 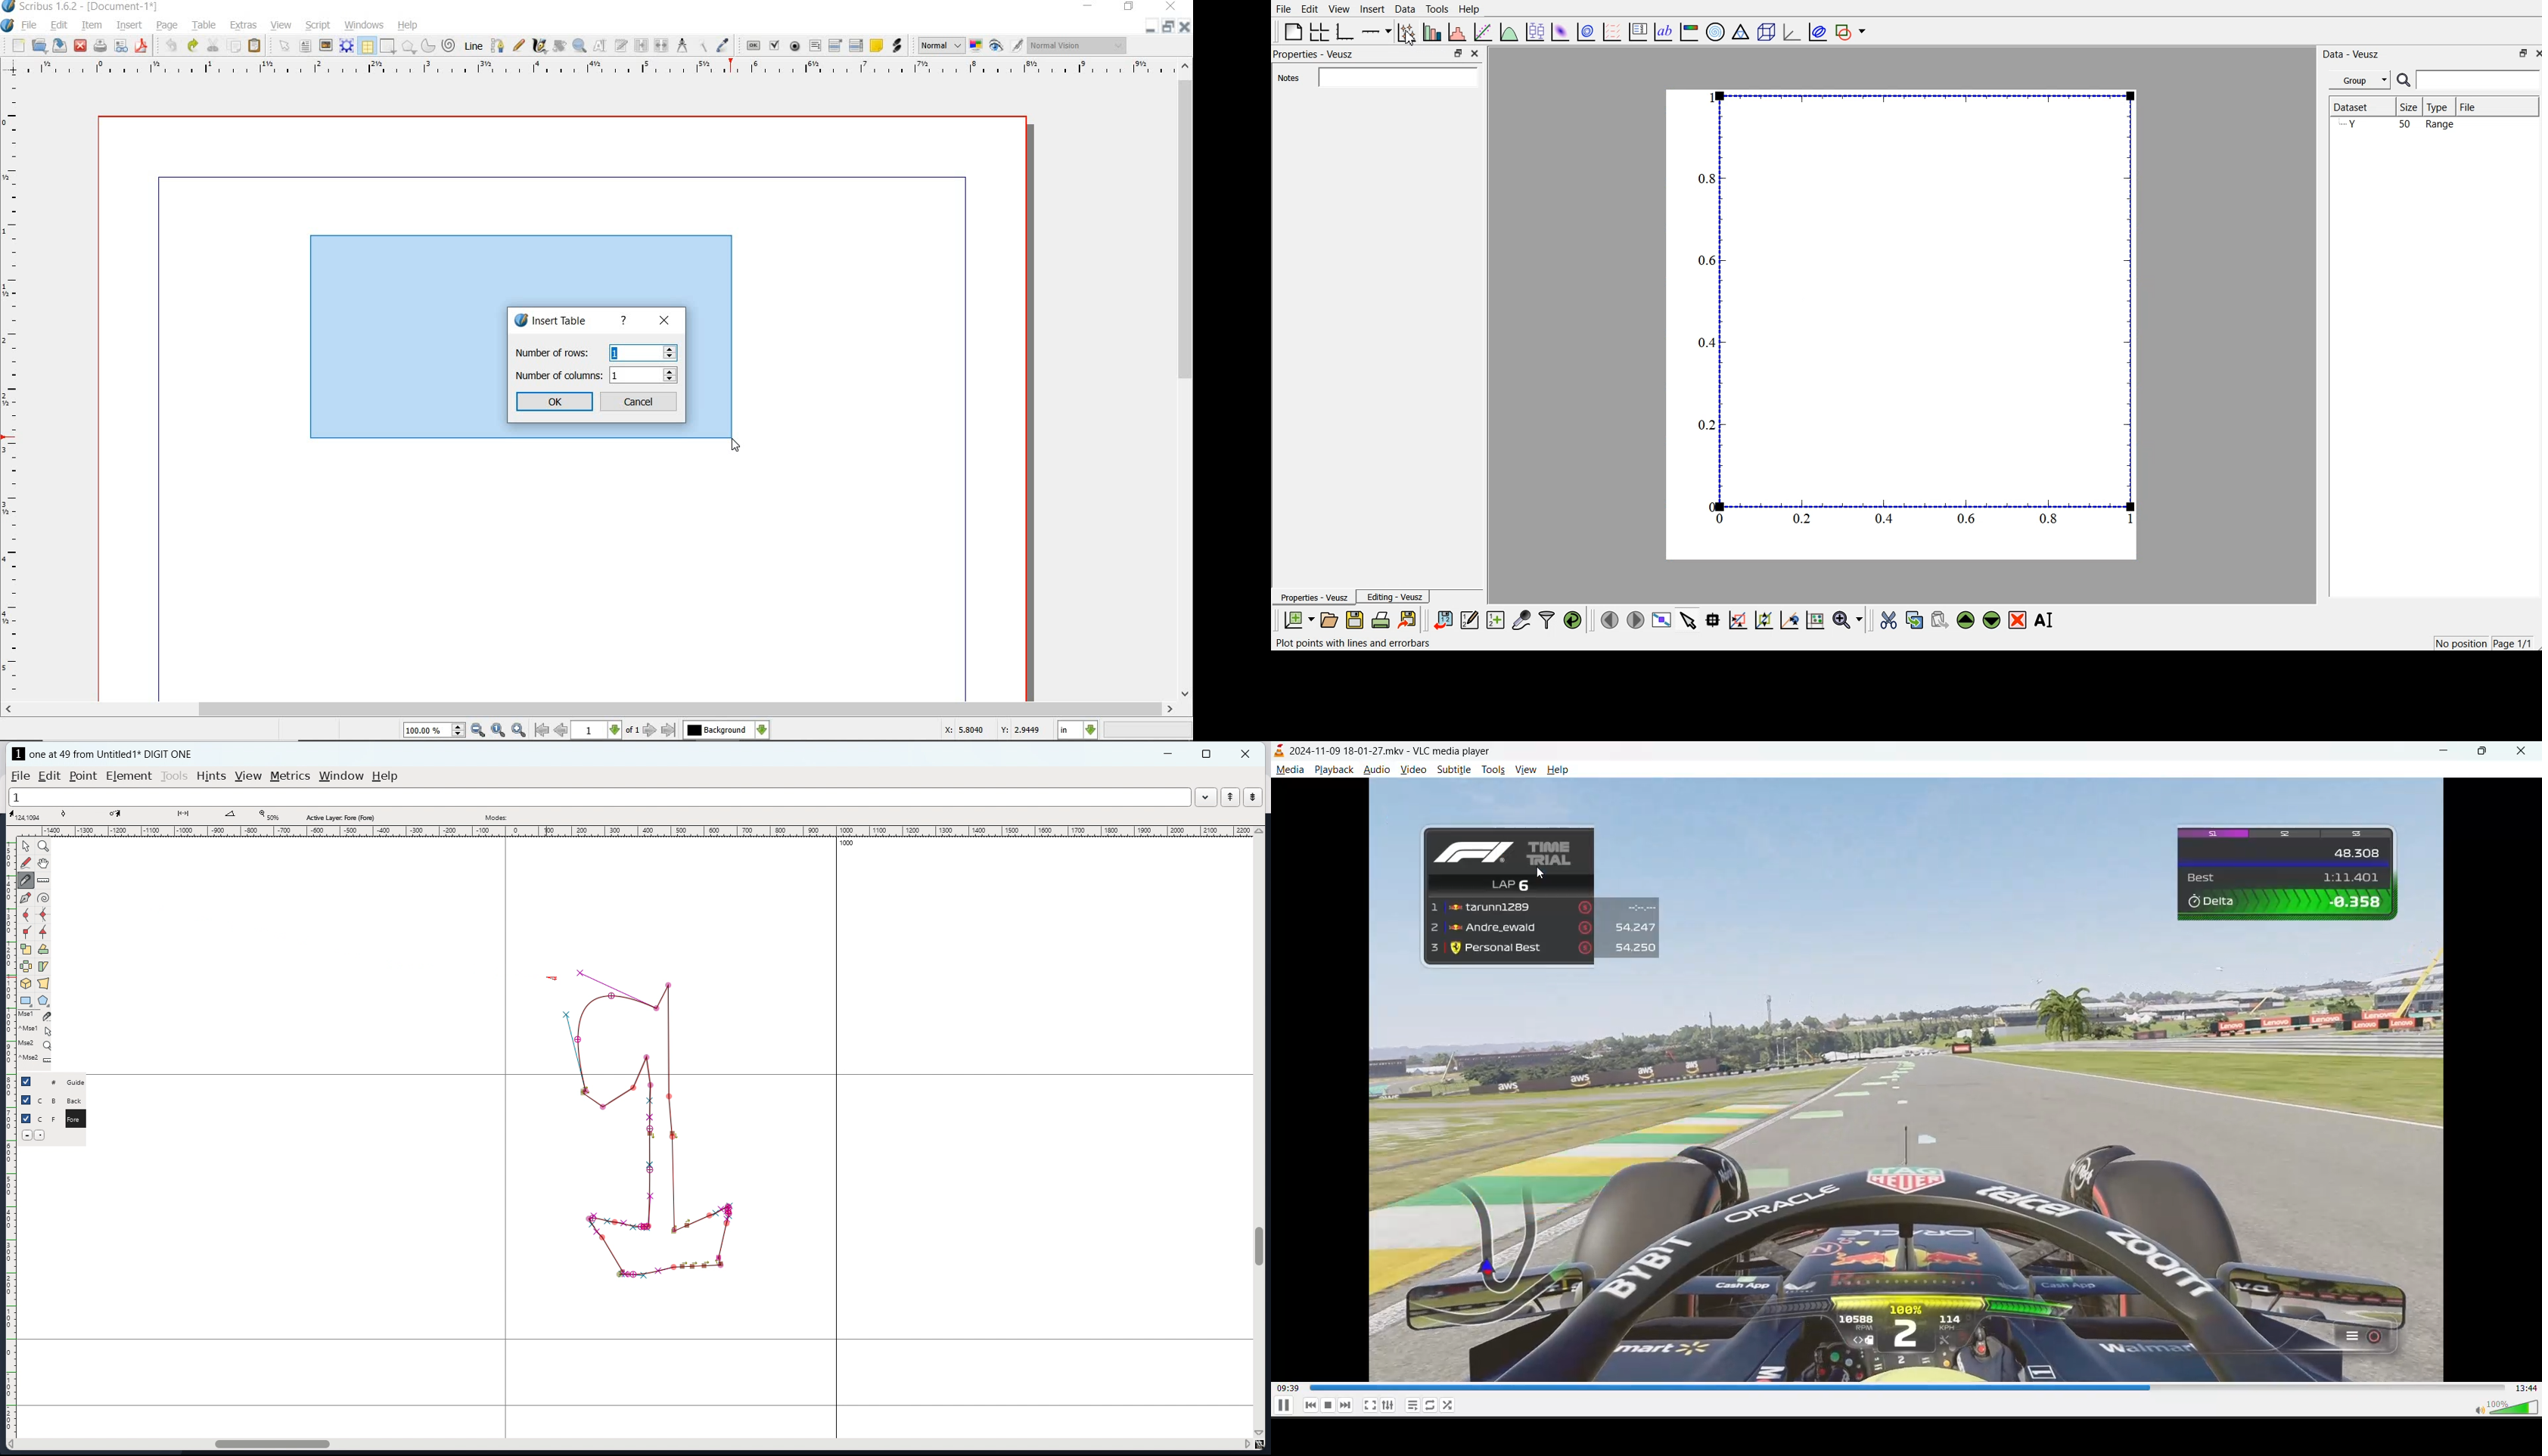 What do you see at coordinates (1493, 772) in the screenshot?
I see `tools` at bounding box center [1493, 772].